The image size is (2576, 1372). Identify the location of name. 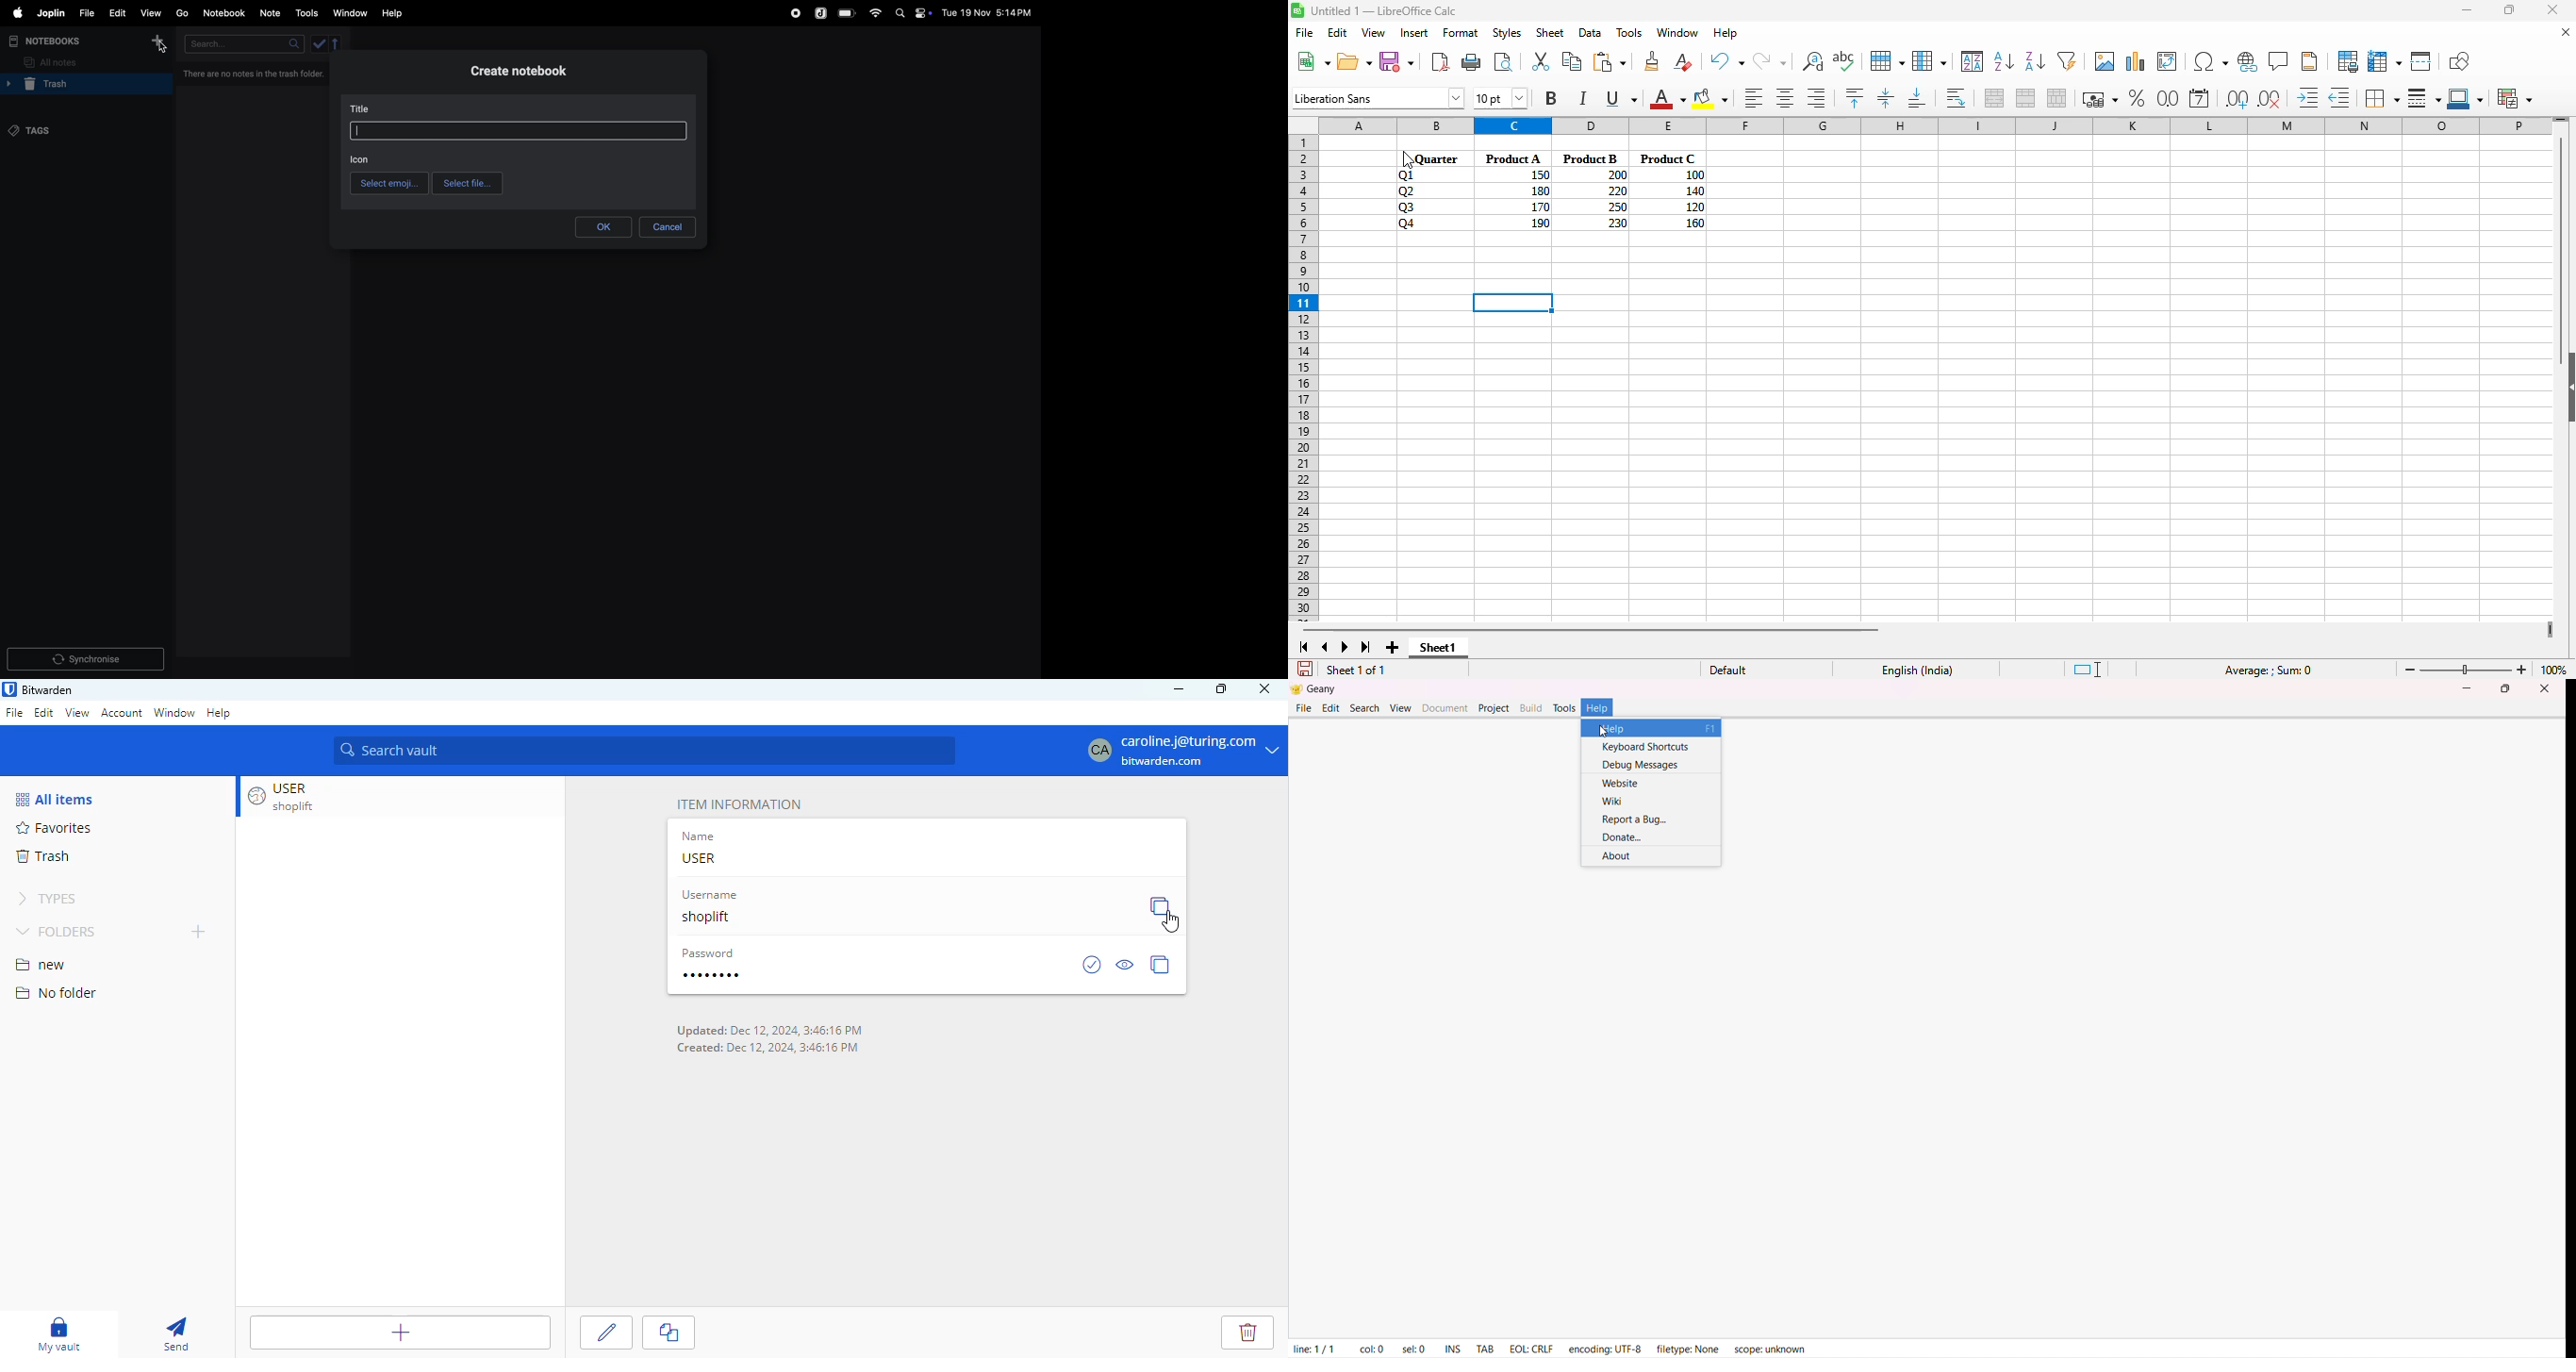
(700, 836).